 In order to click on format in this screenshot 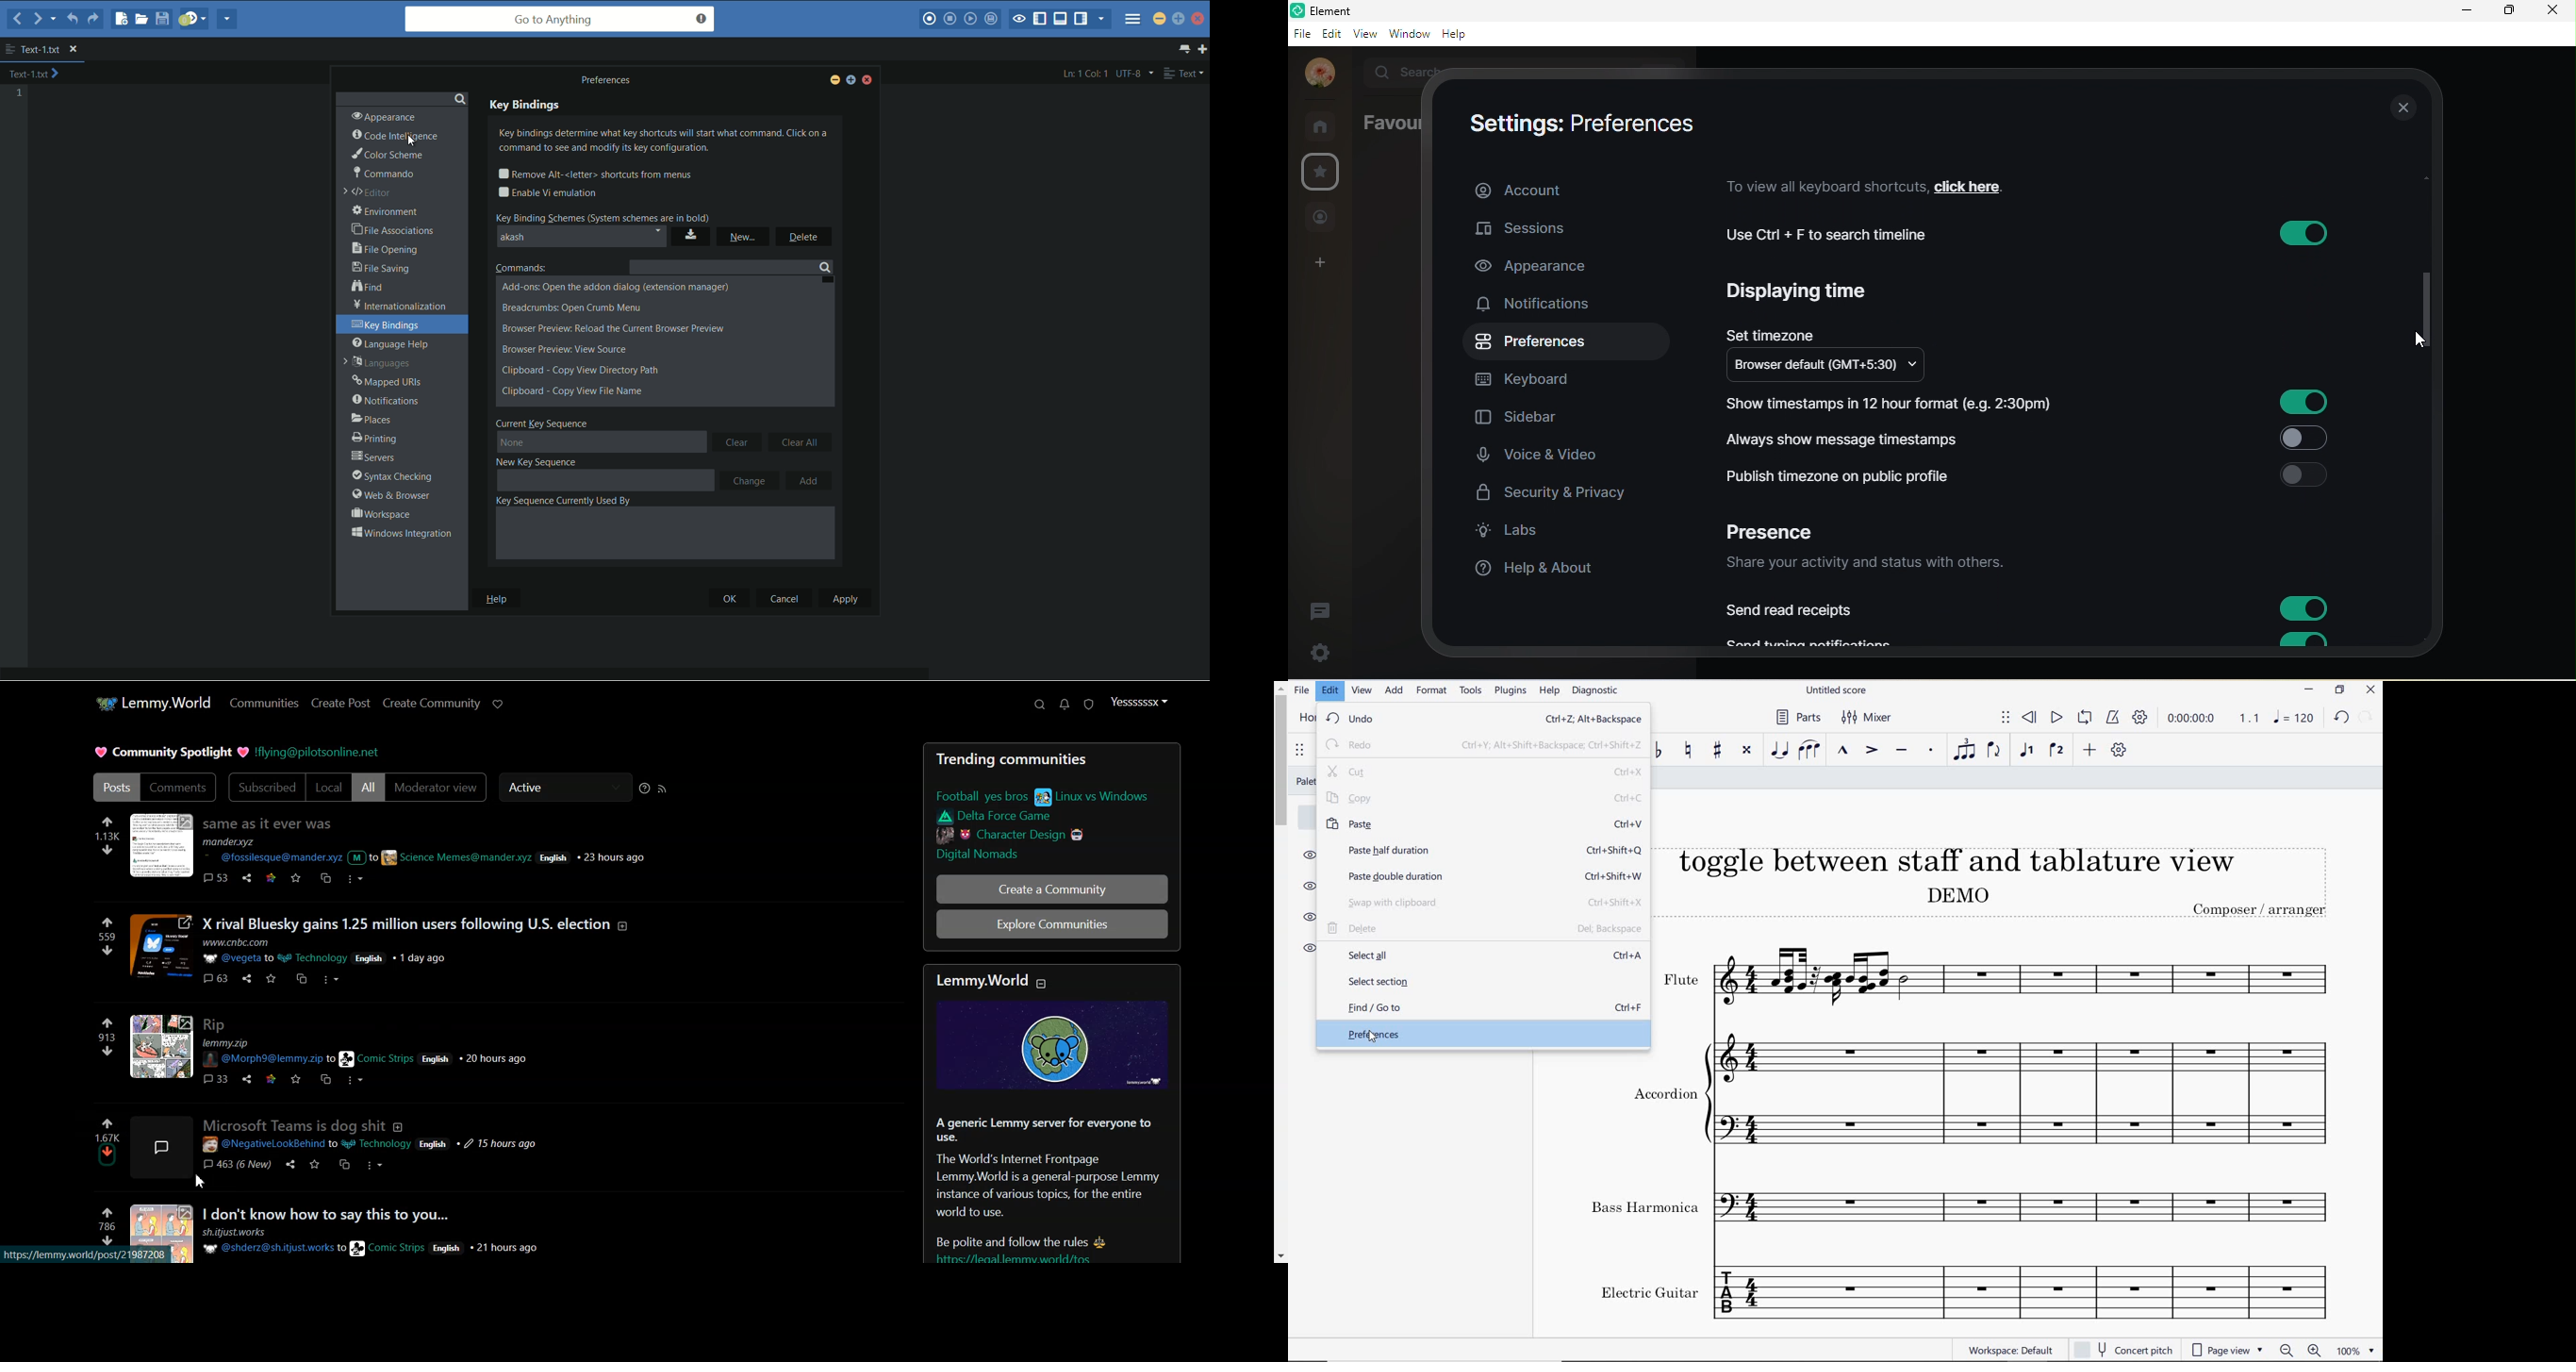, I will do `click(1433, 691)`.